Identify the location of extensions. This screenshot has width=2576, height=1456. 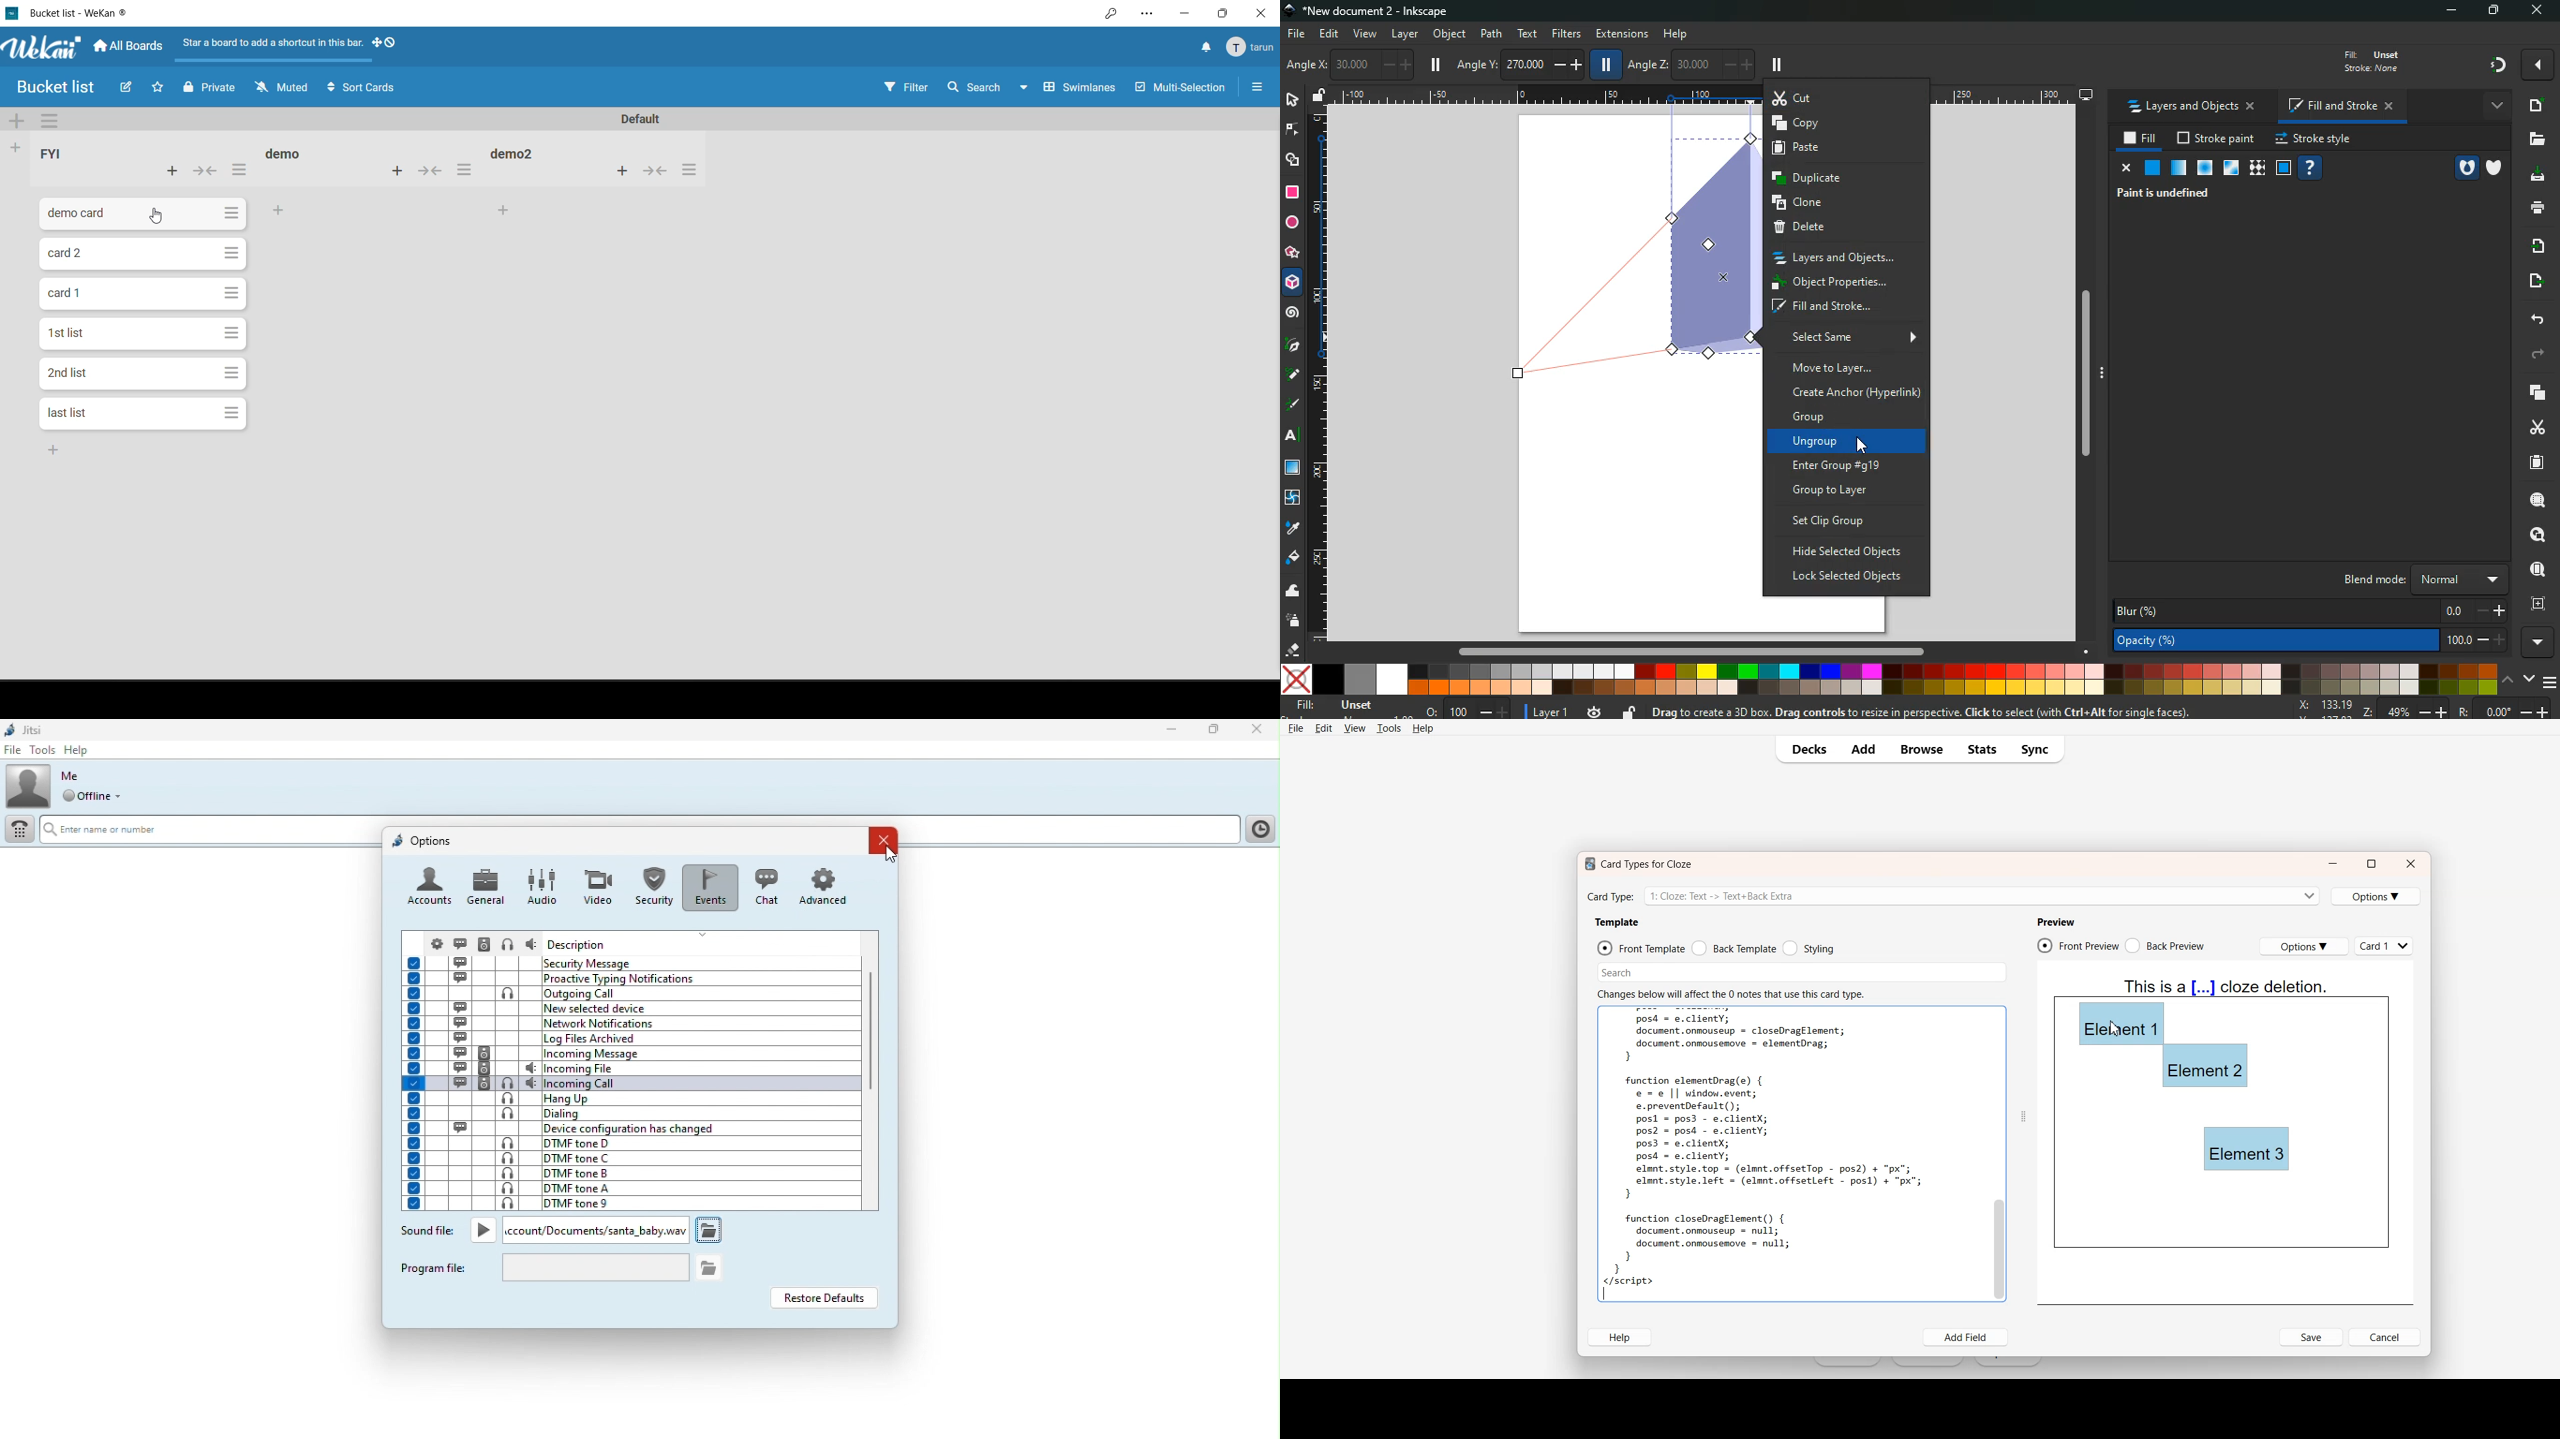
(1622, 35).